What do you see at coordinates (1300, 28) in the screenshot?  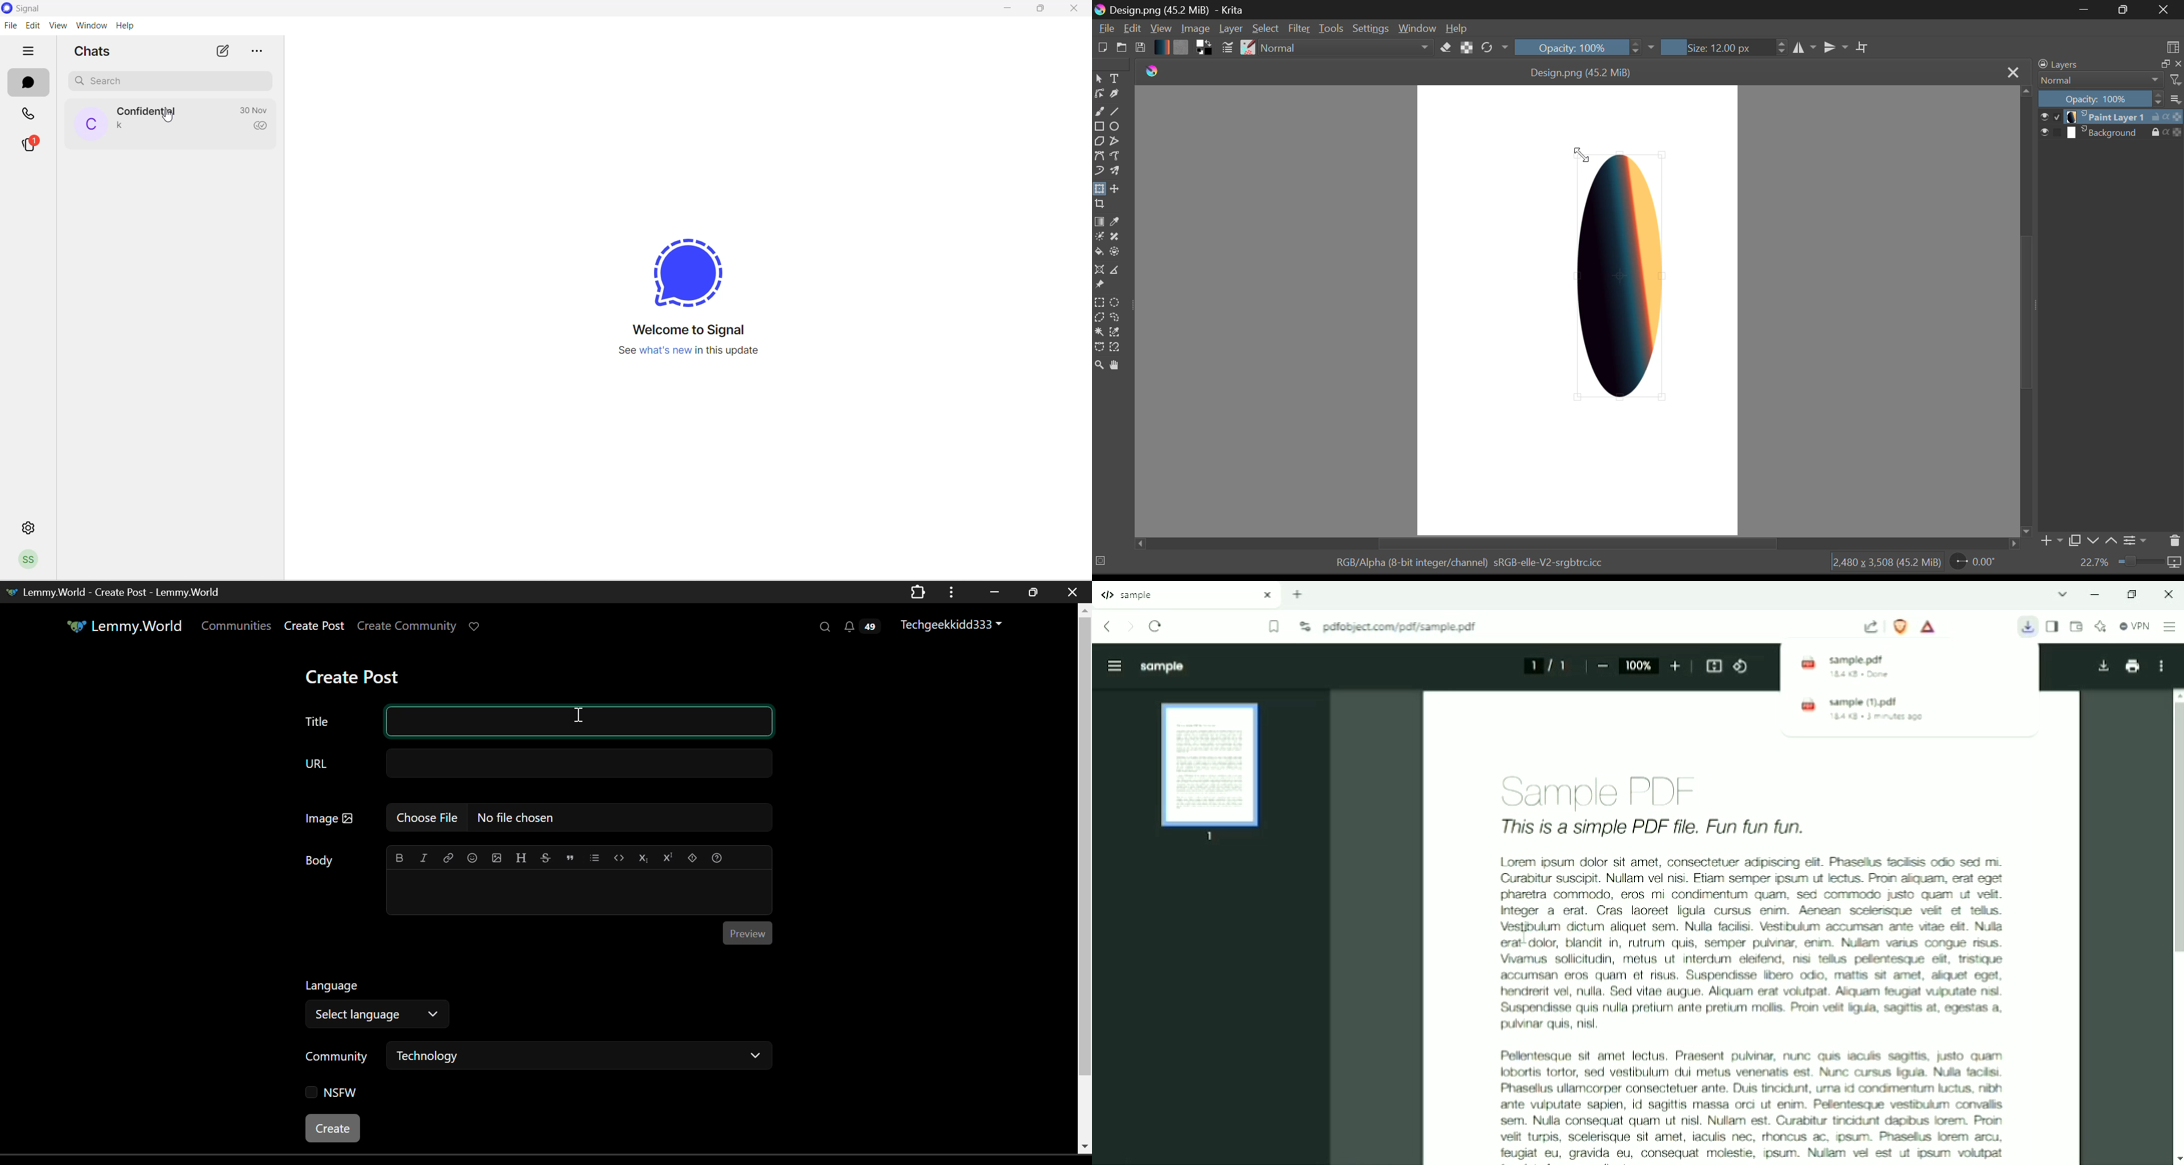 I see `Filter` at bounding box center [1300, 28].